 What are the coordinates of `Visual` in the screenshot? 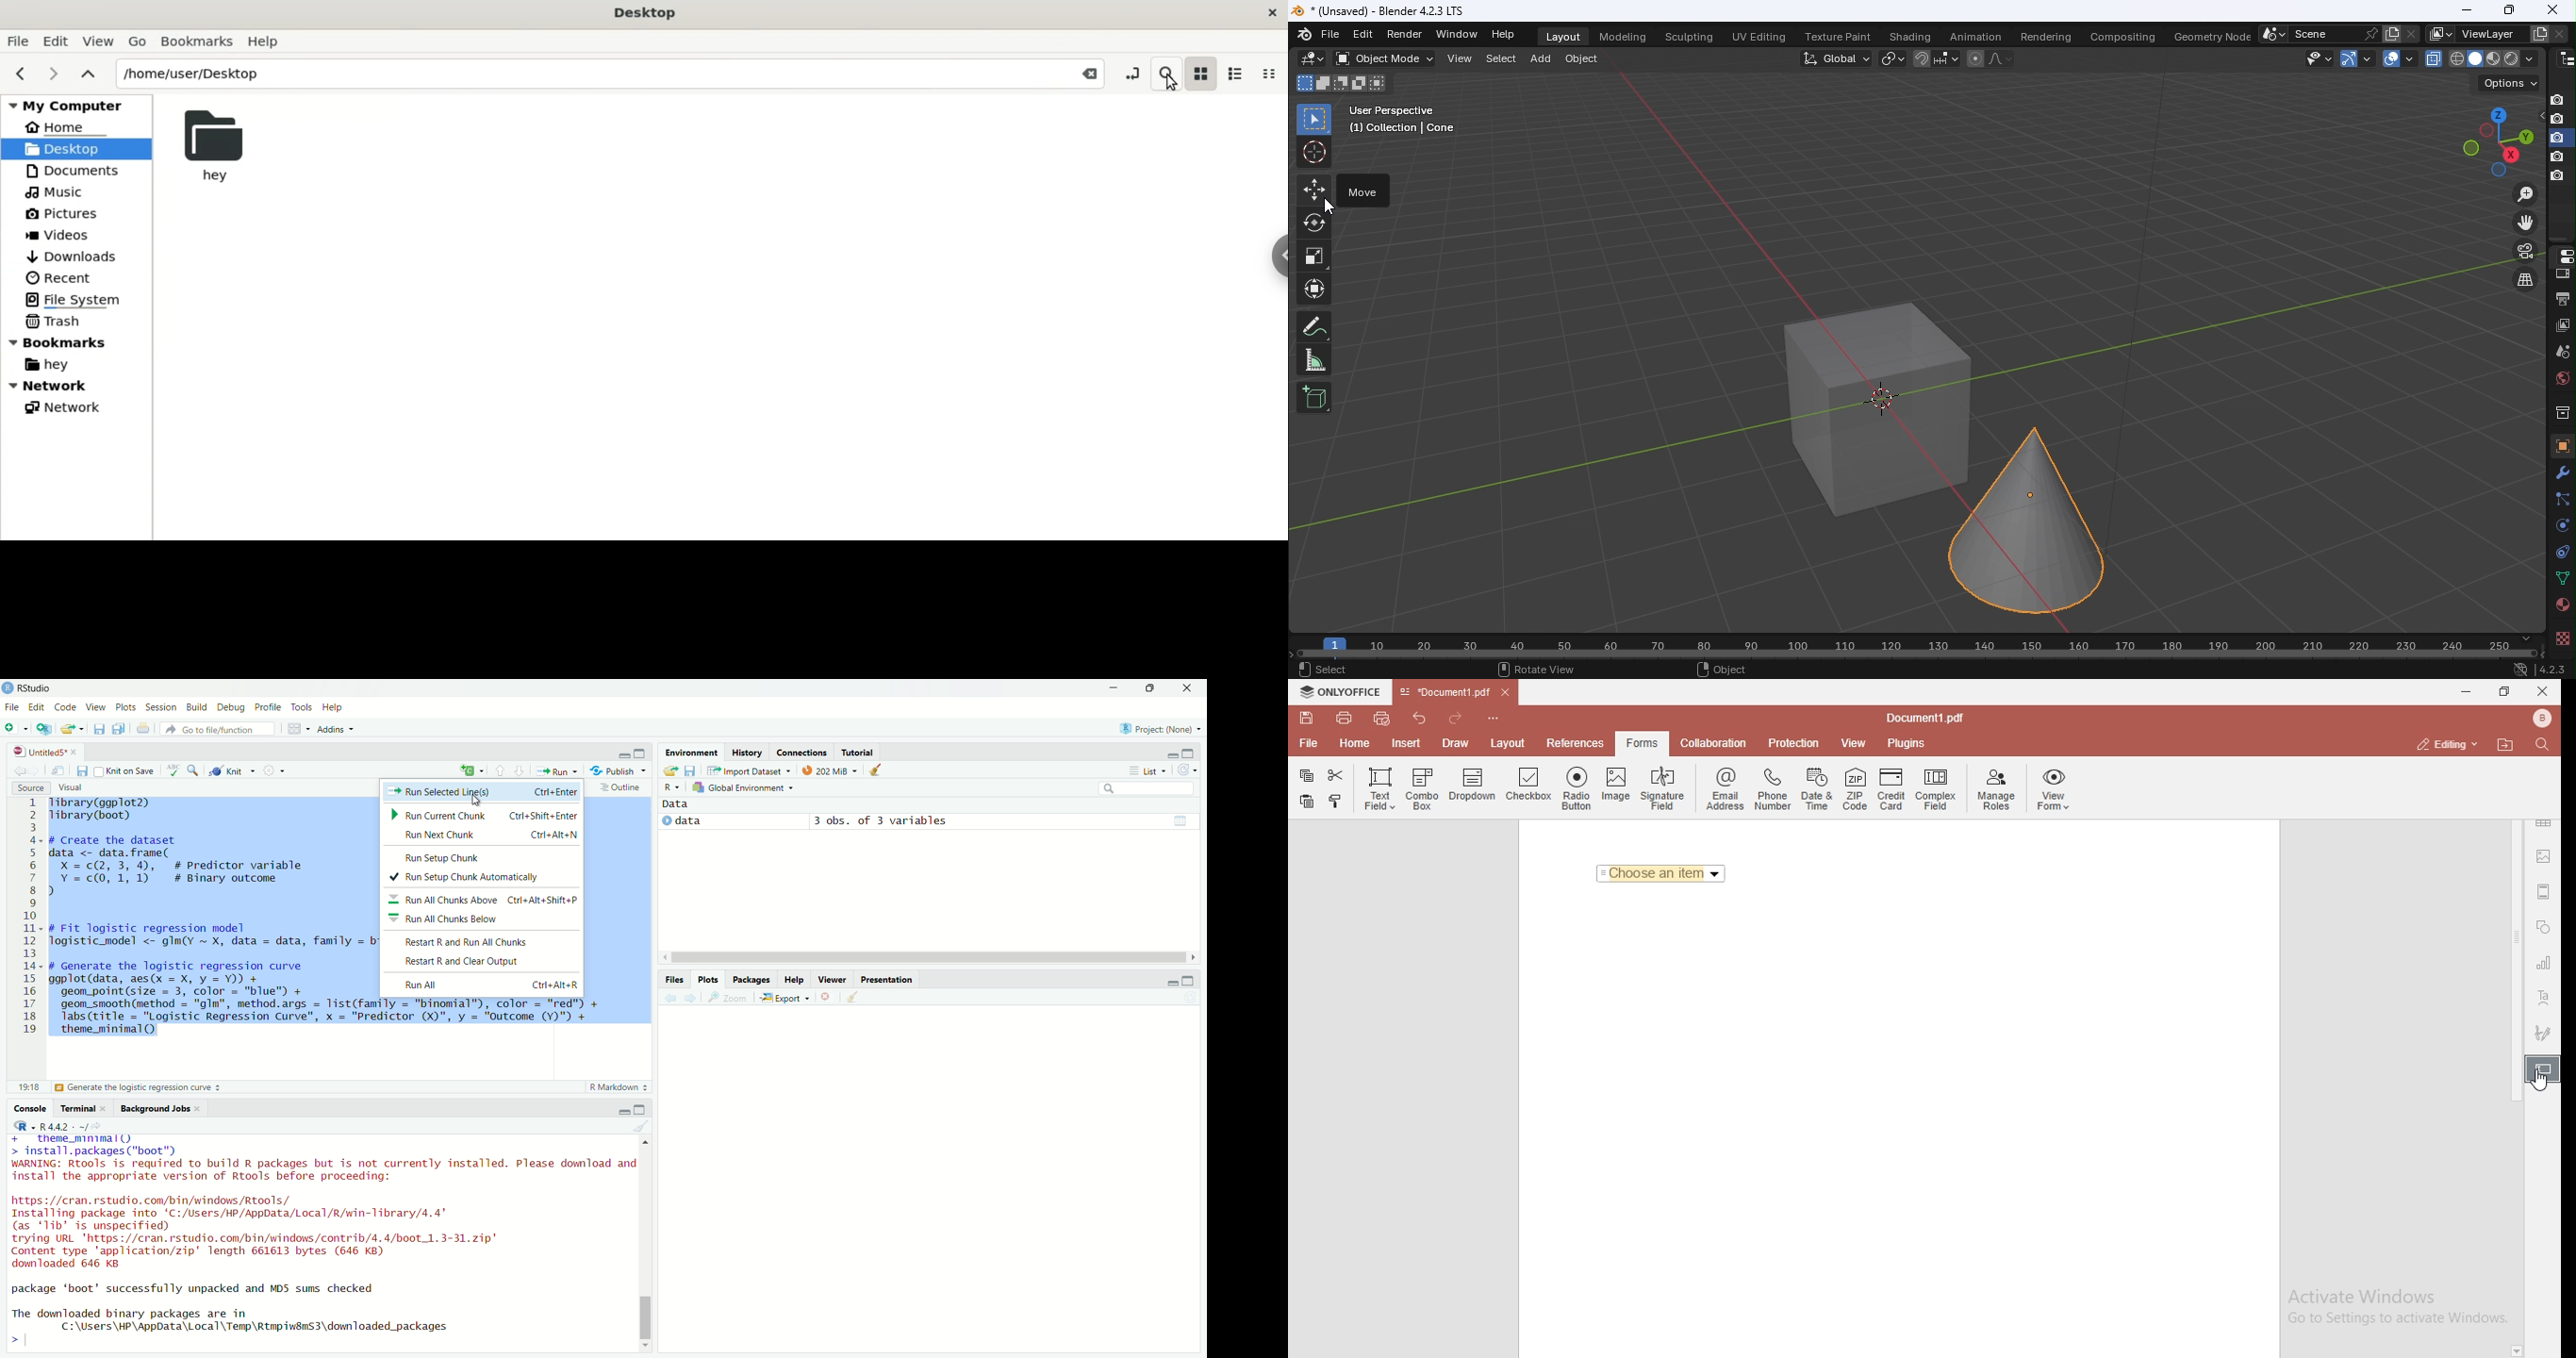 It's located at (70, 787).